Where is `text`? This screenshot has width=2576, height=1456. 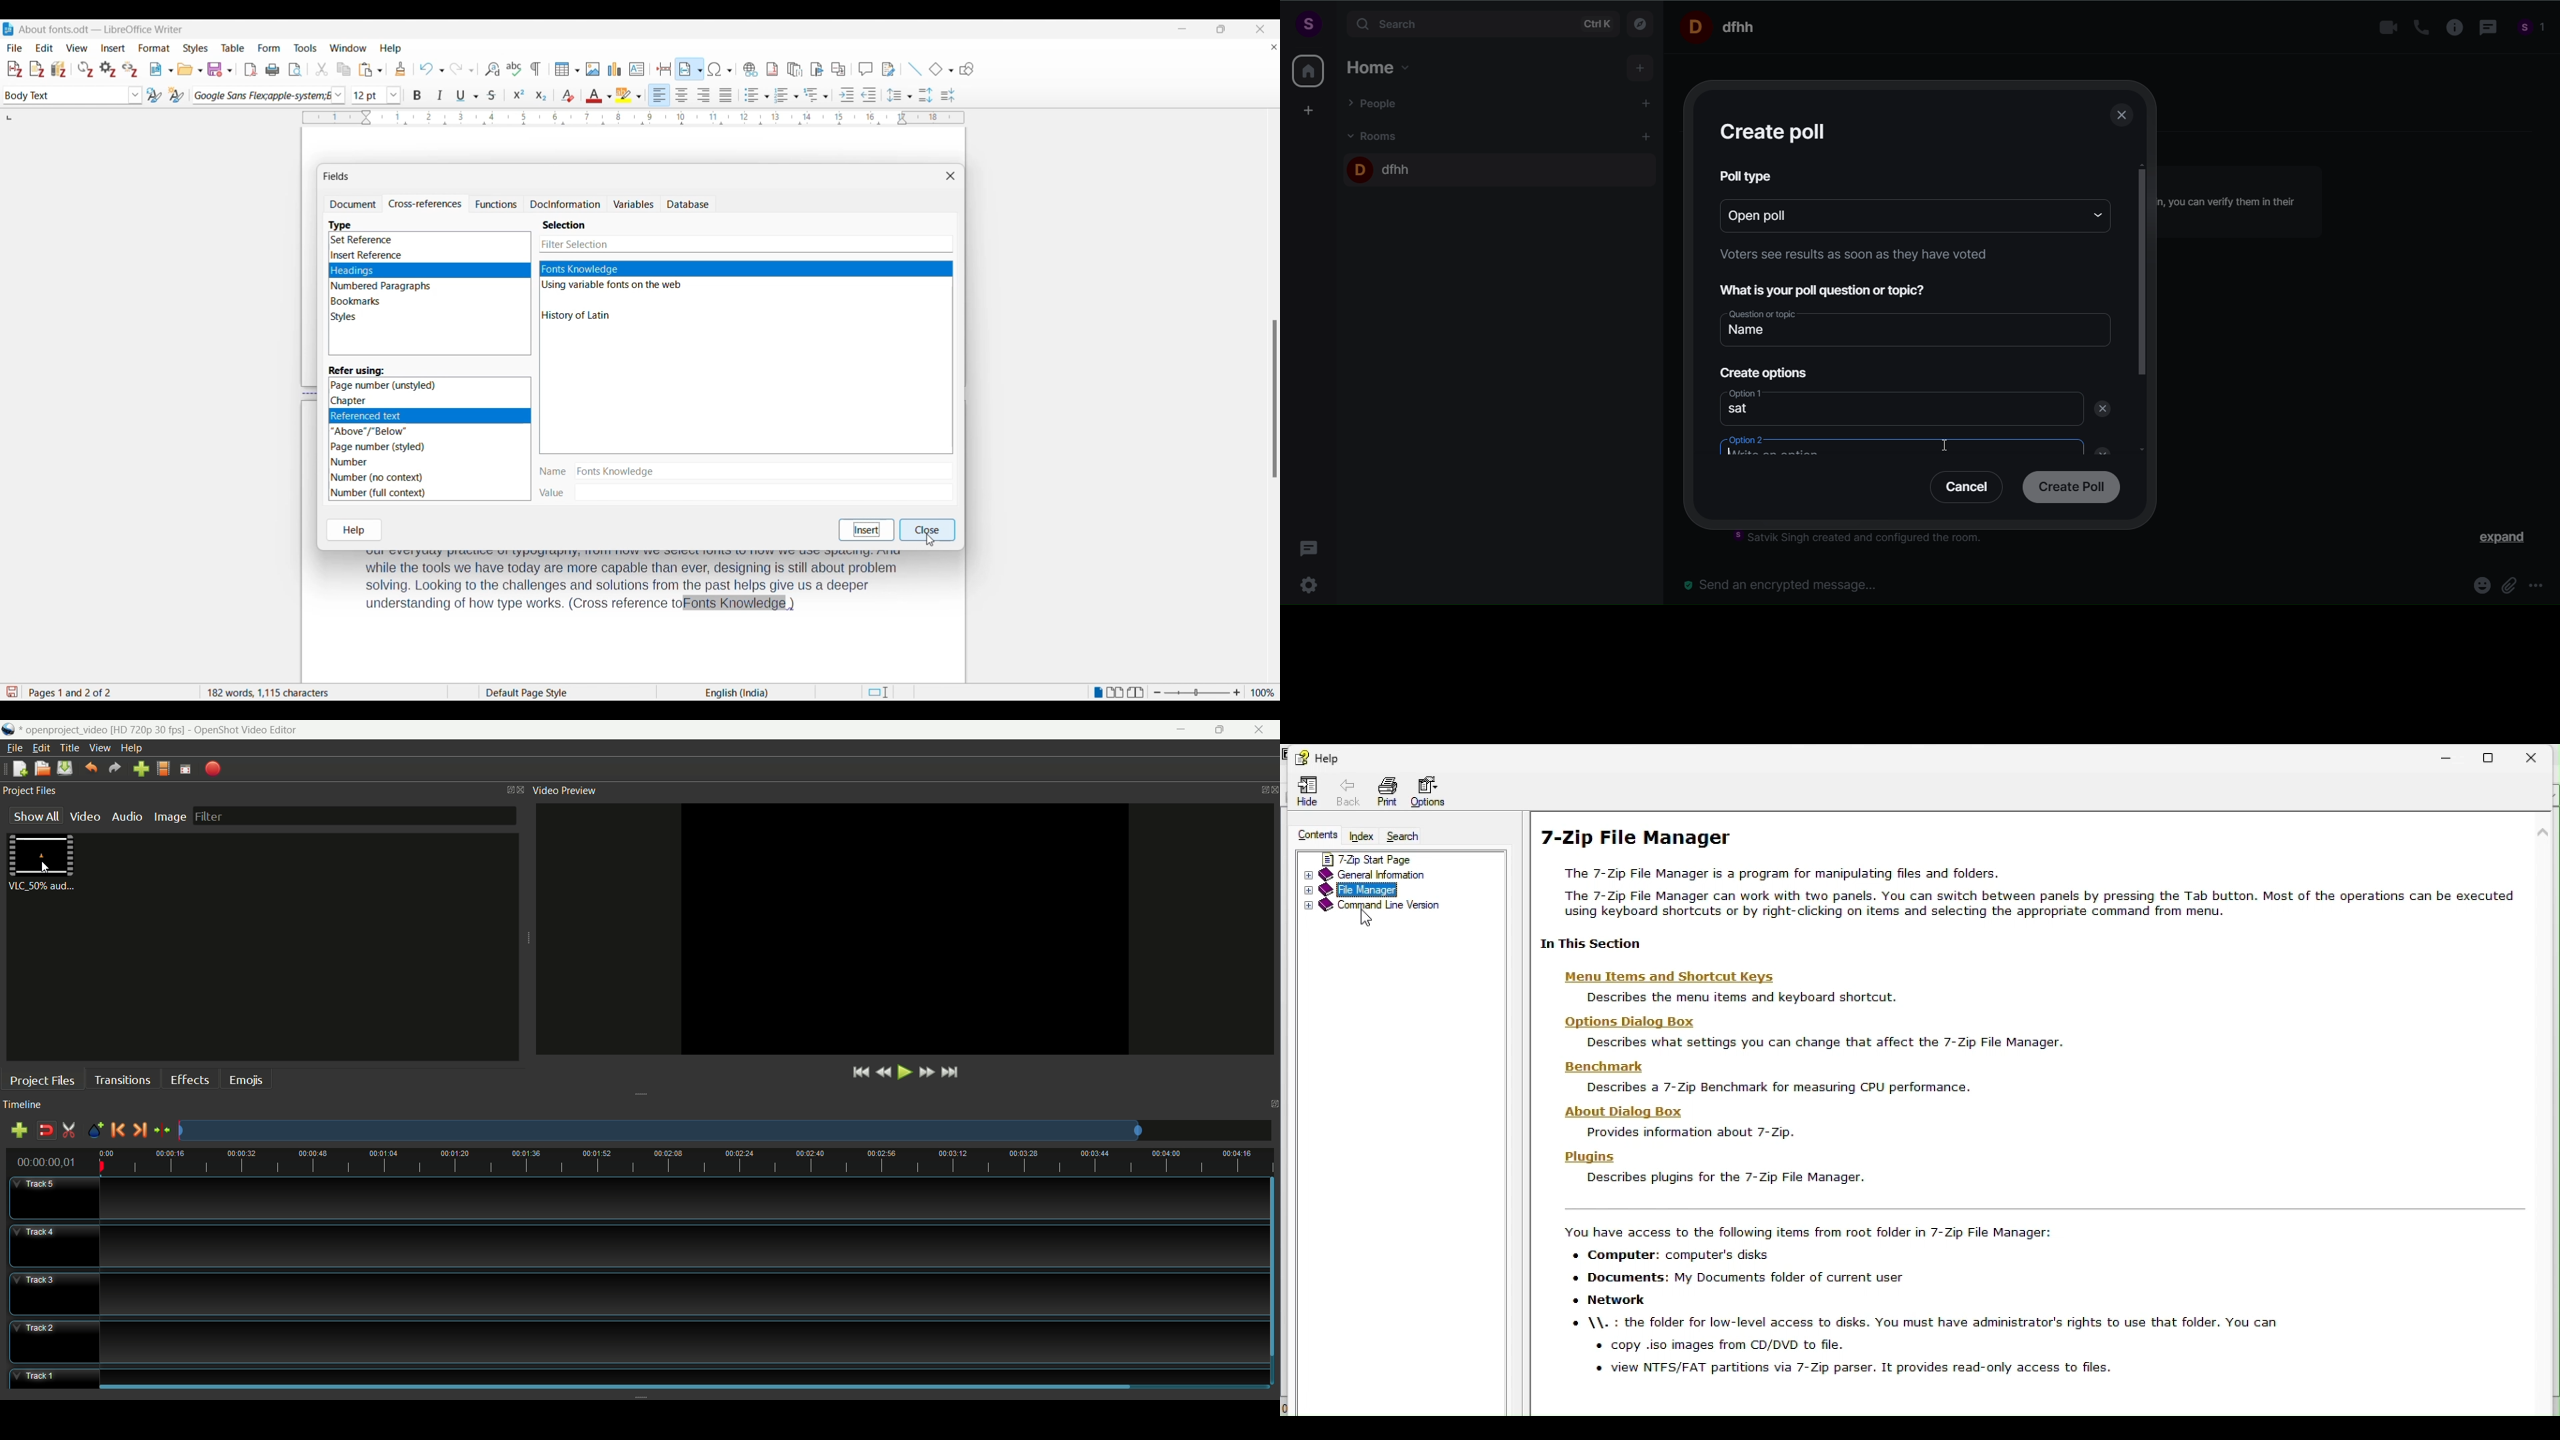 text is located at coordinates (632, 585).